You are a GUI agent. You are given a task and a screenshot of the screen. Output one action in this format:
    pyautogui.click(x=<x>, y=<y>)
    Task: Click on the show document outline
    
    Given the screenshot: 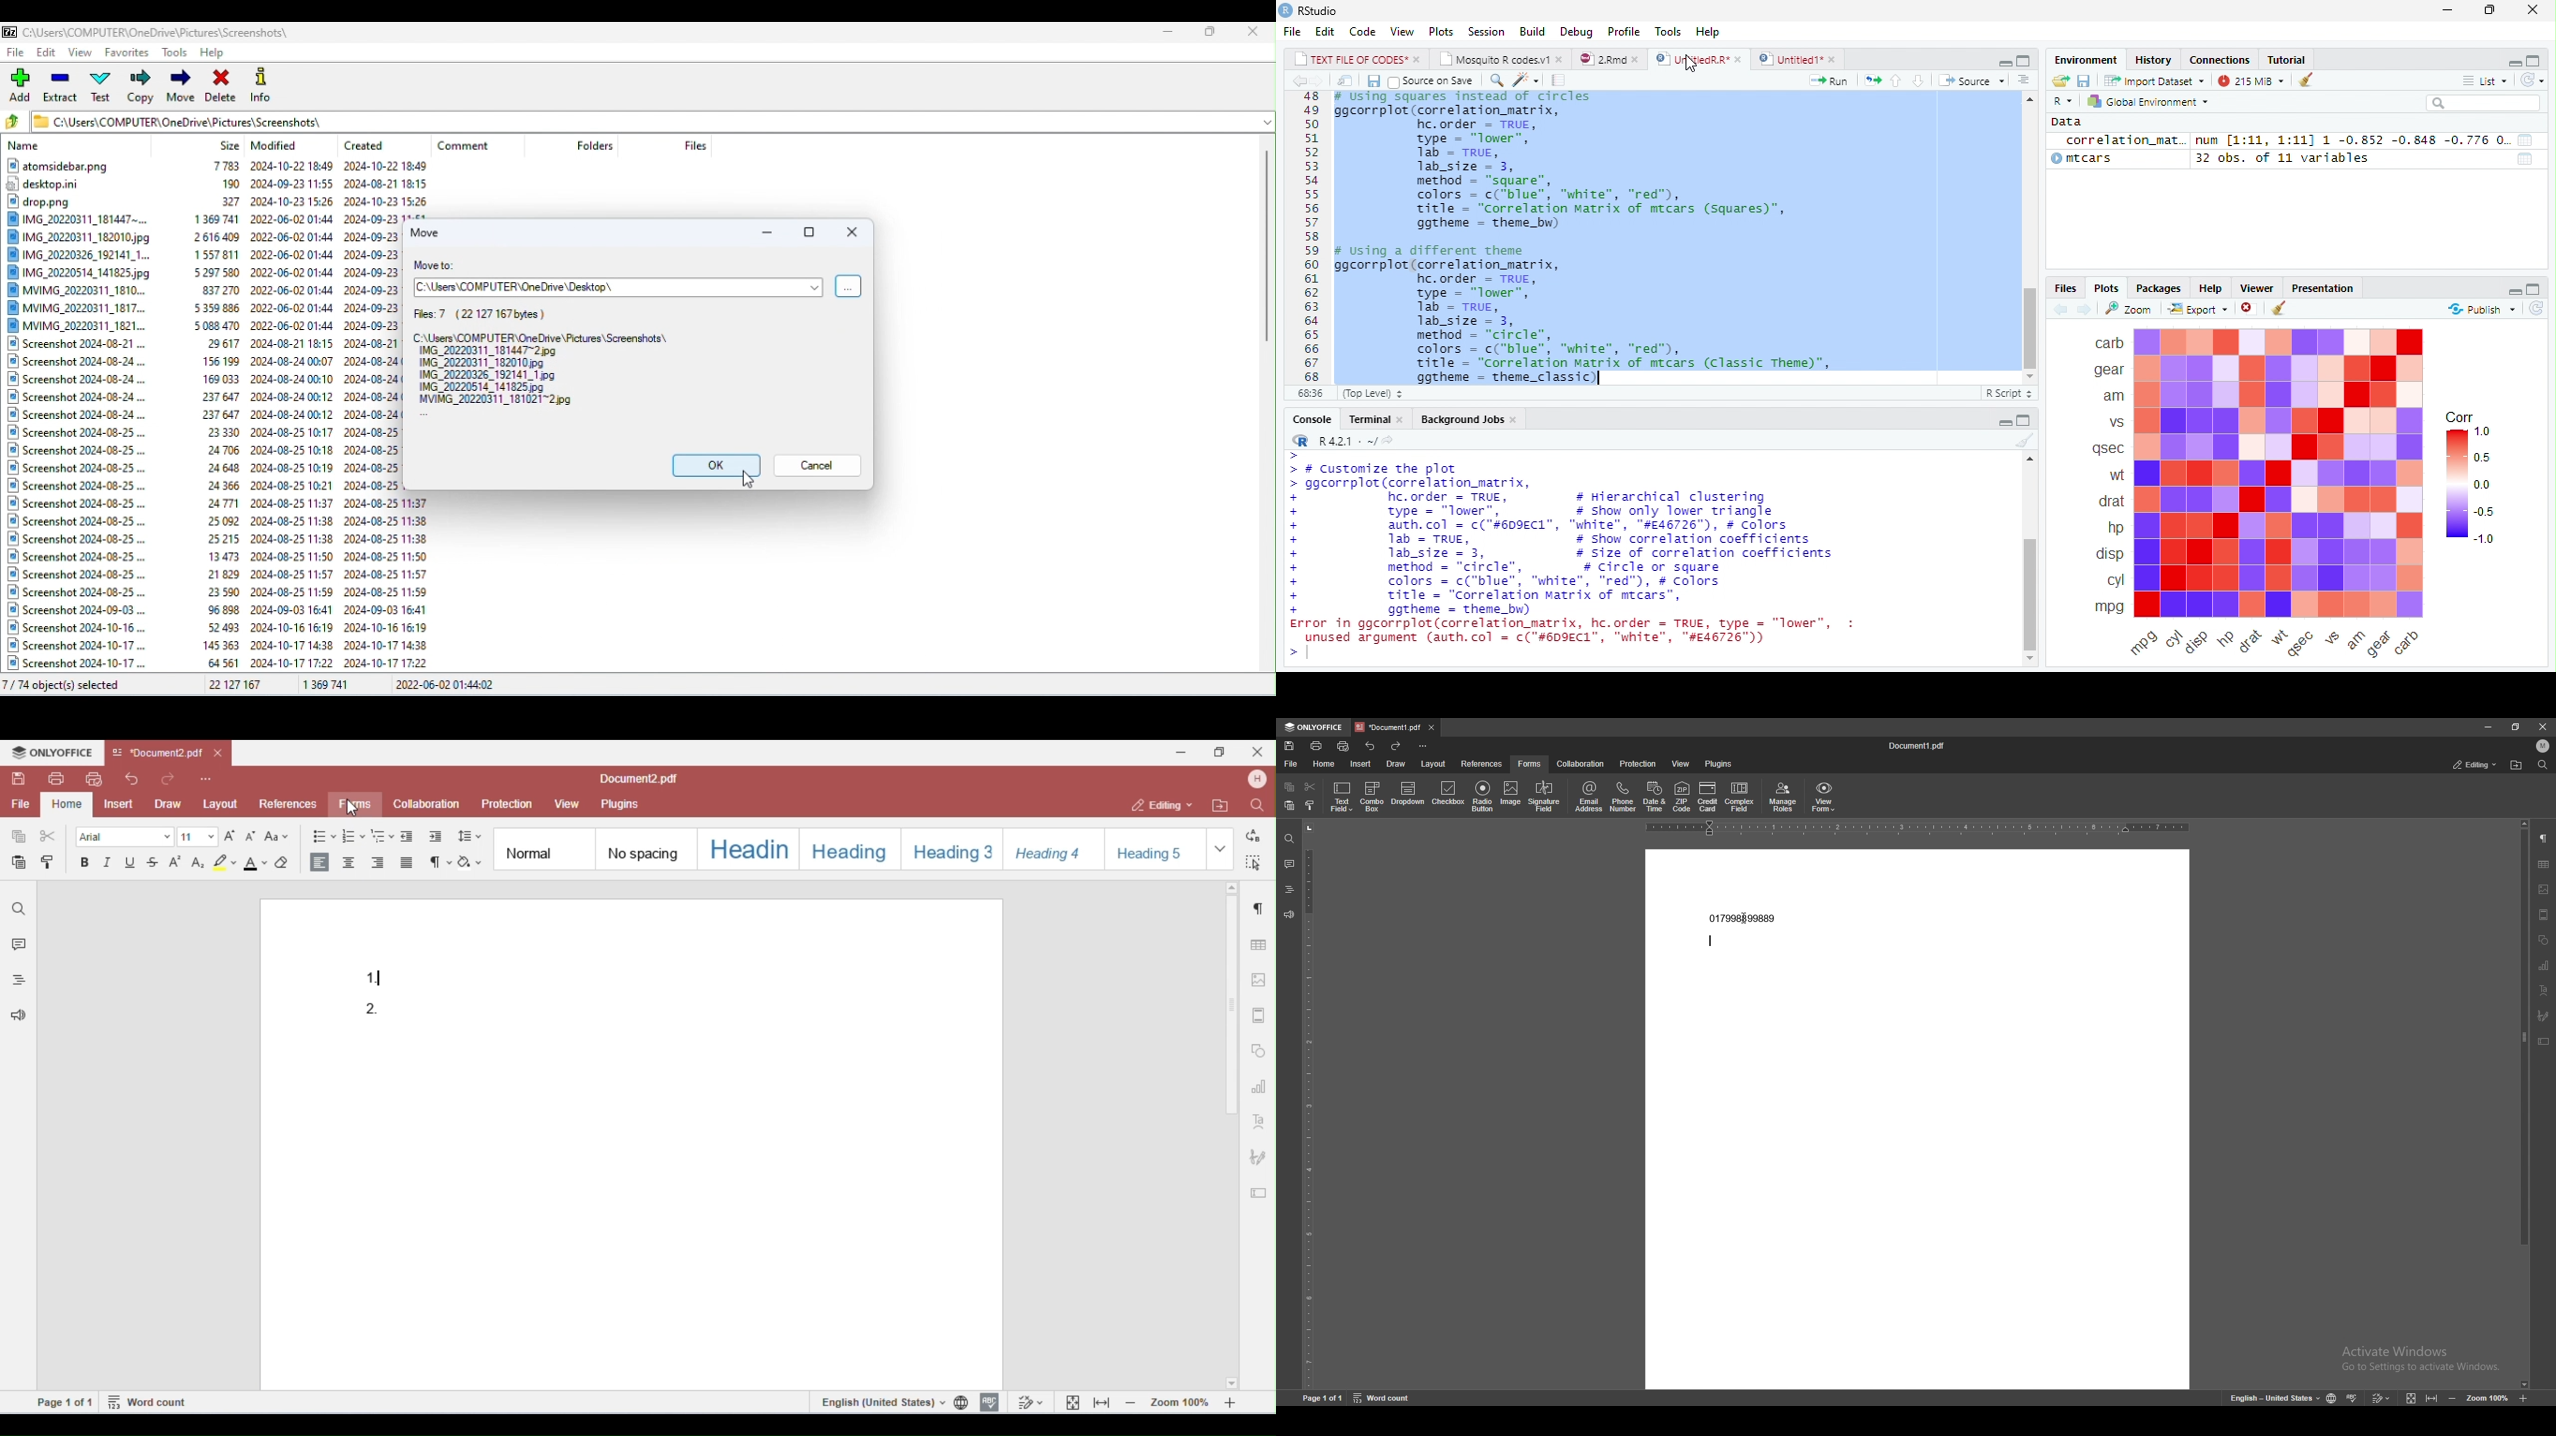 What is the action you would take?
    pyautogui.click(x=2026, y=82)
    